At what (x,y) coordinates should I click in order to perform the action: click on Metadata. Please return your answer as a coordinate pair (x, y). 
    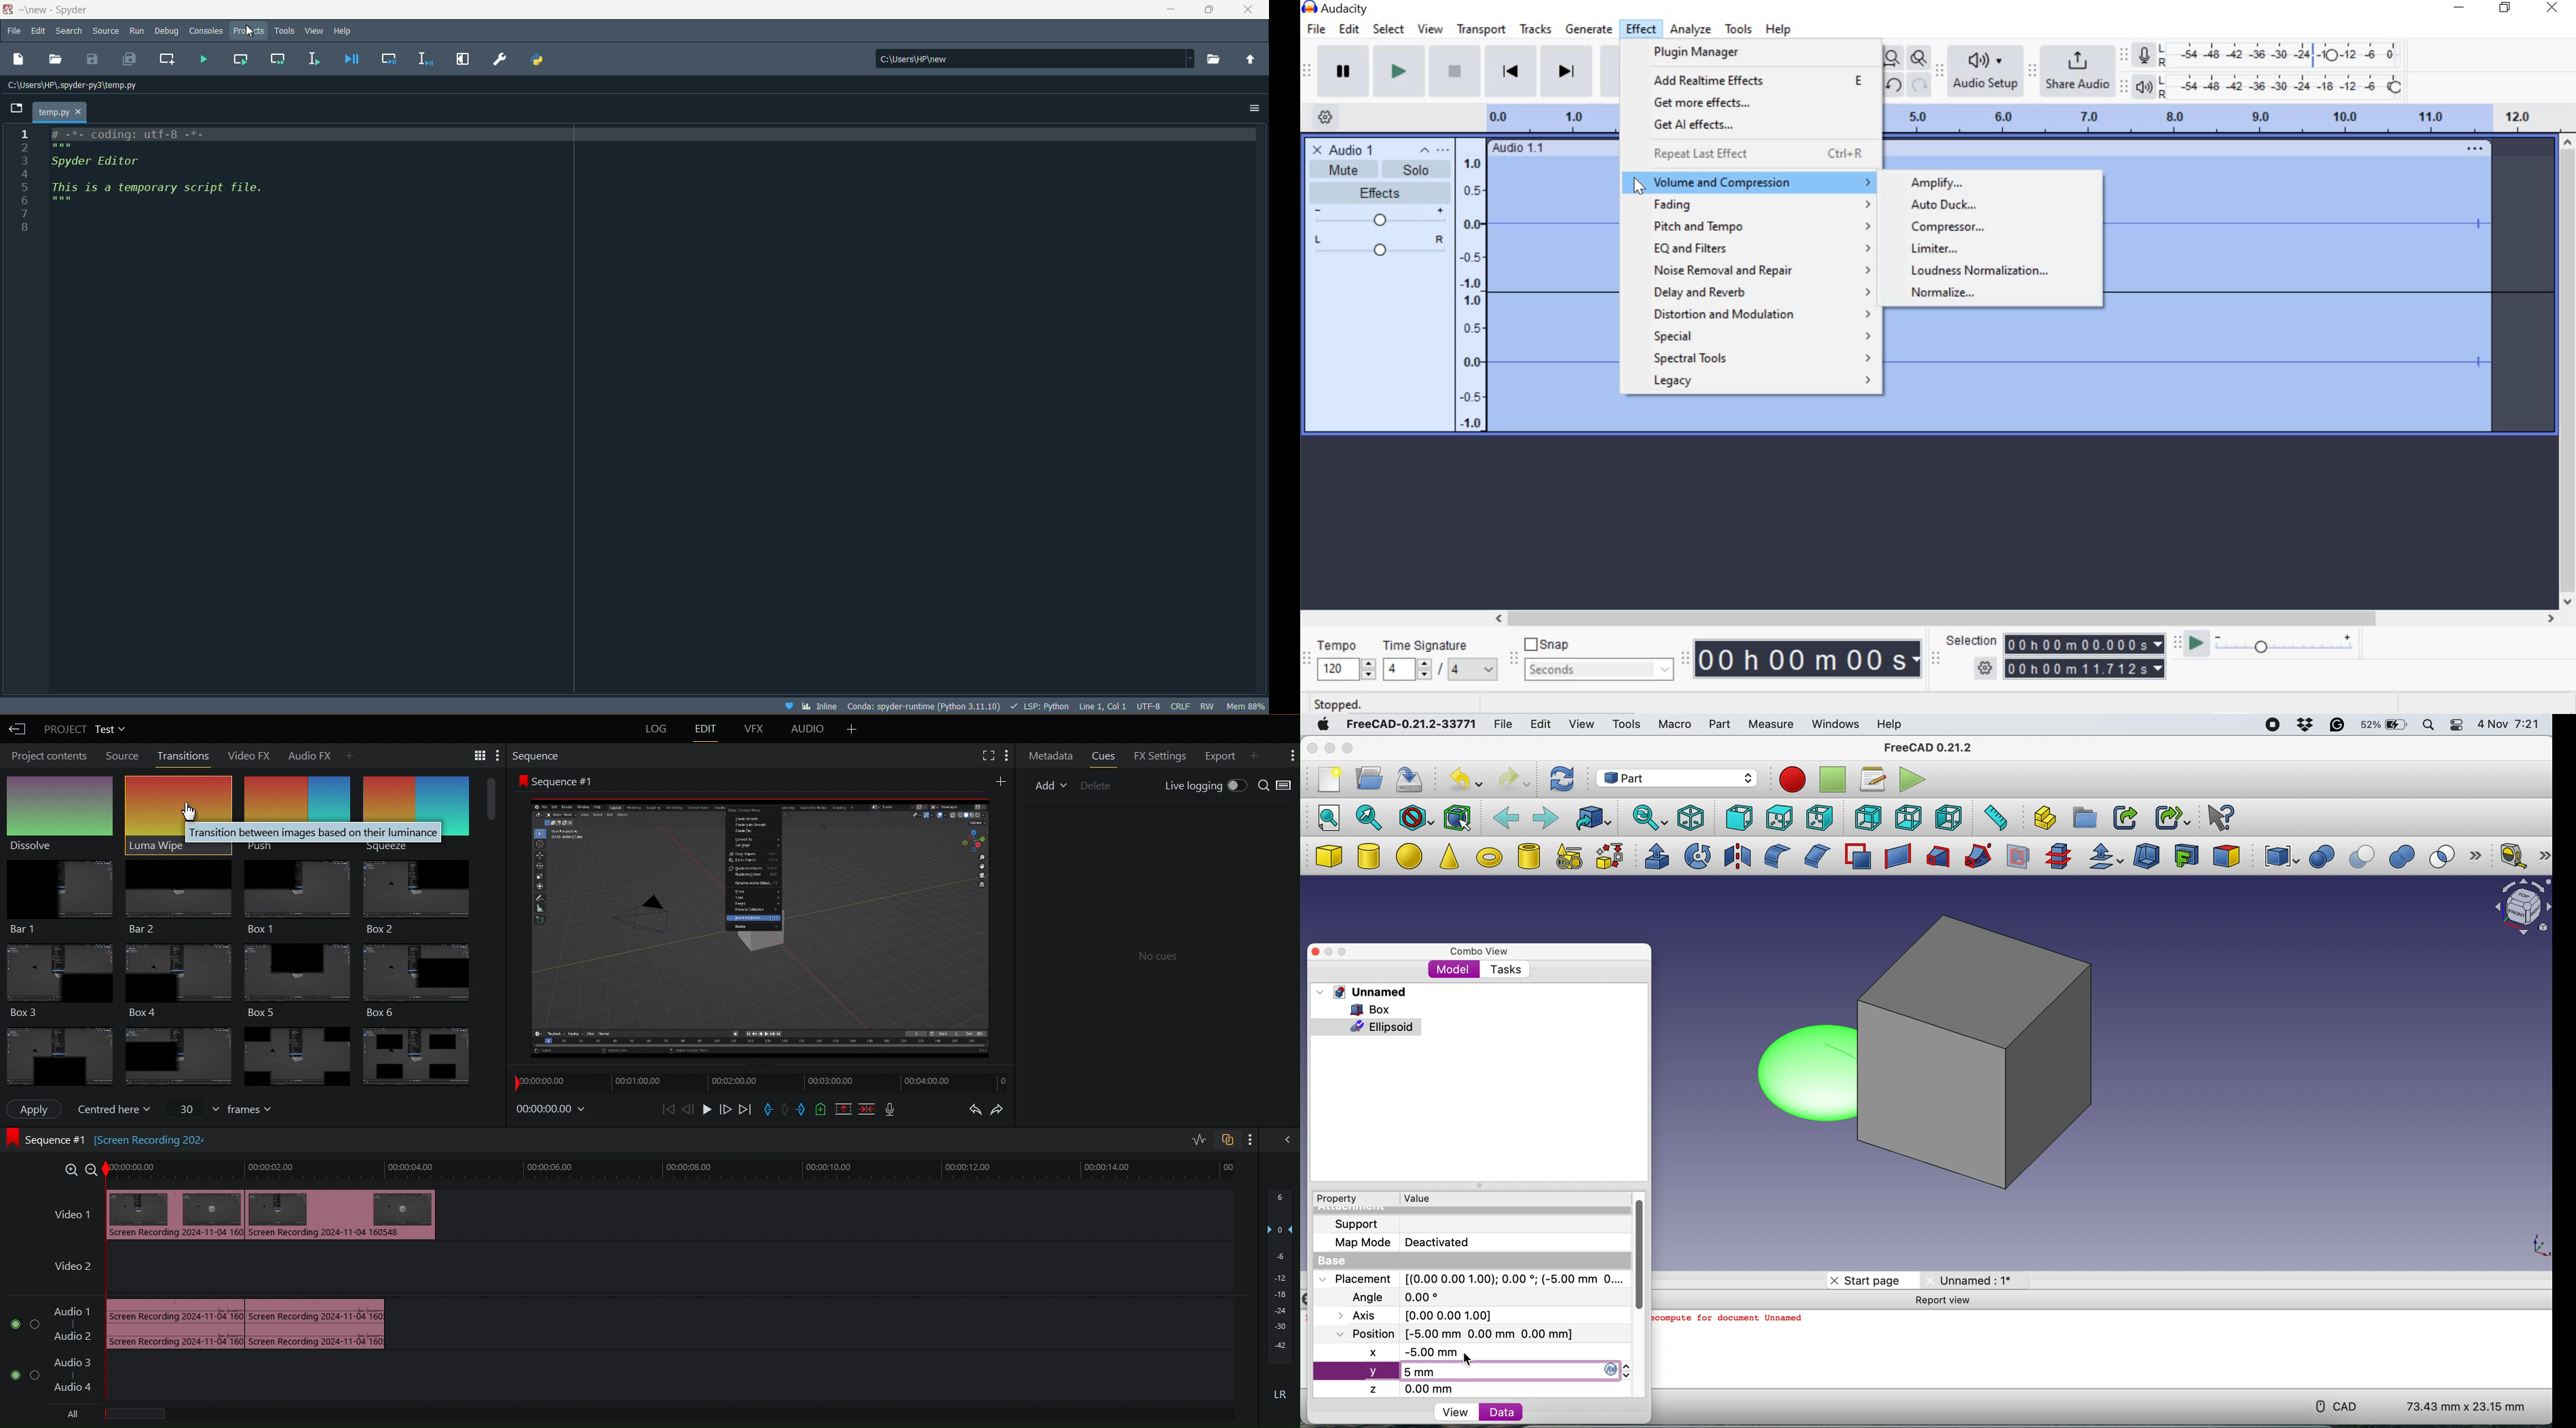
    Looking at the image, I should click on (1048, 755).